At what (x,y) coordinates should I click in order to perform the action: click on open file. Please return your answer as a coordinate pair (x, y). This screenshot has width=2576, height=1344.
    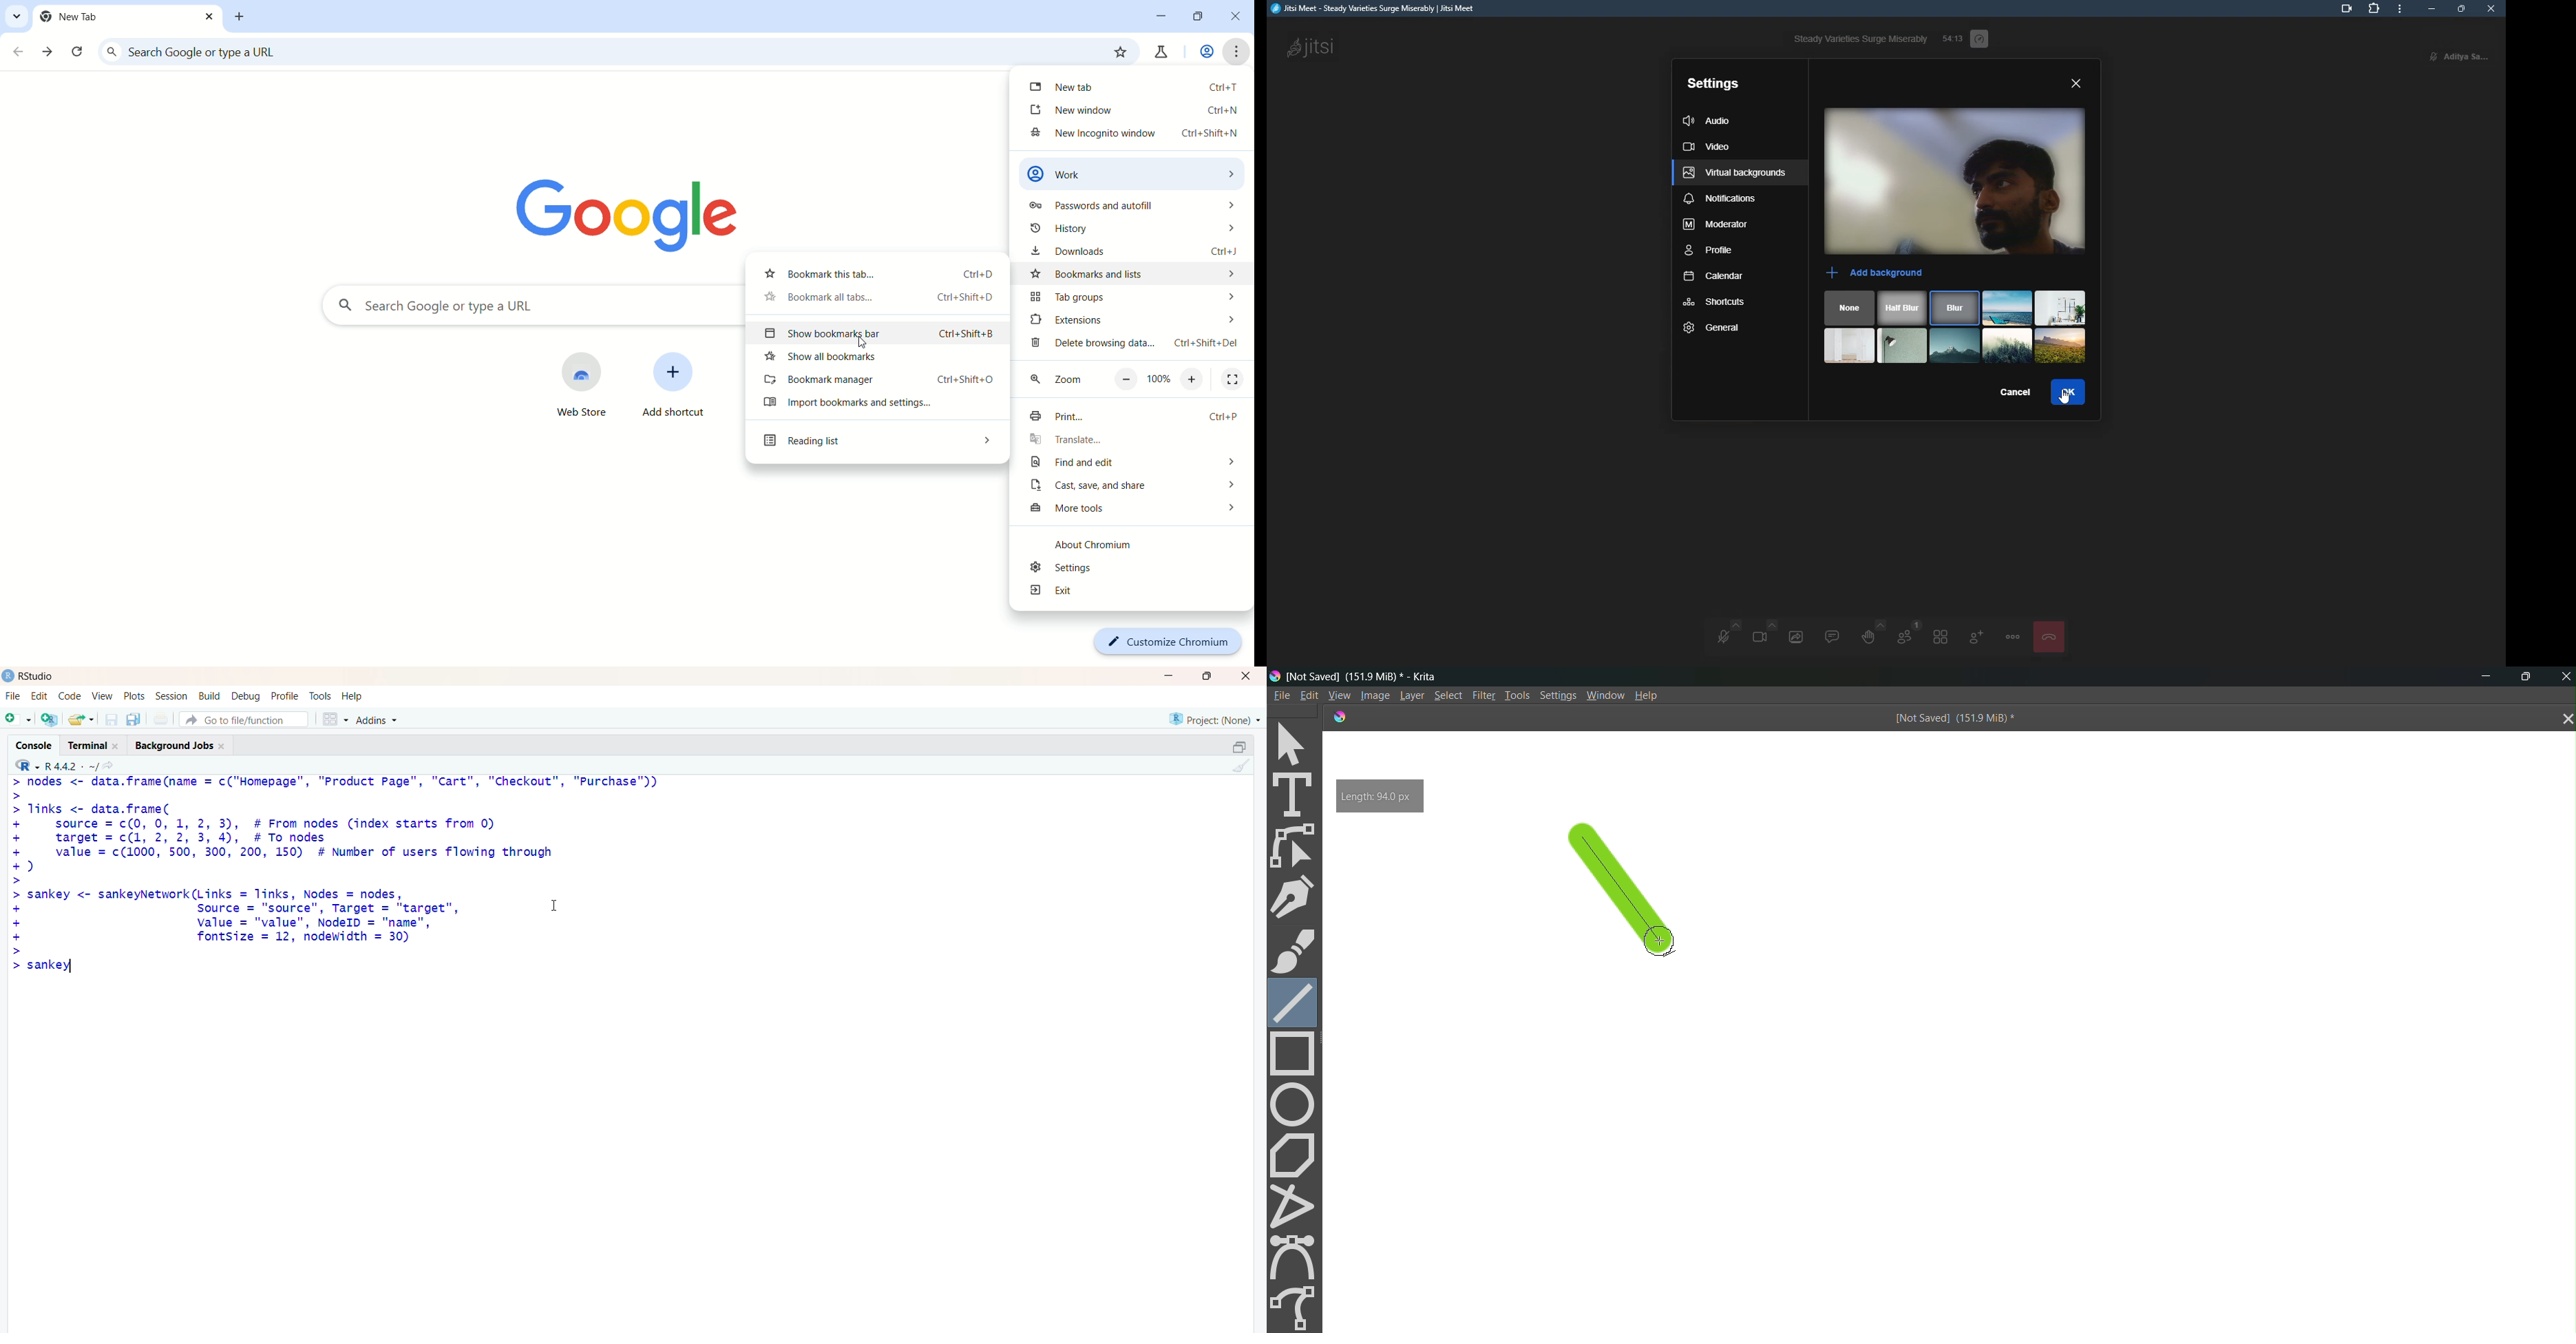
    Looking at the image, I should click on (81, 720).